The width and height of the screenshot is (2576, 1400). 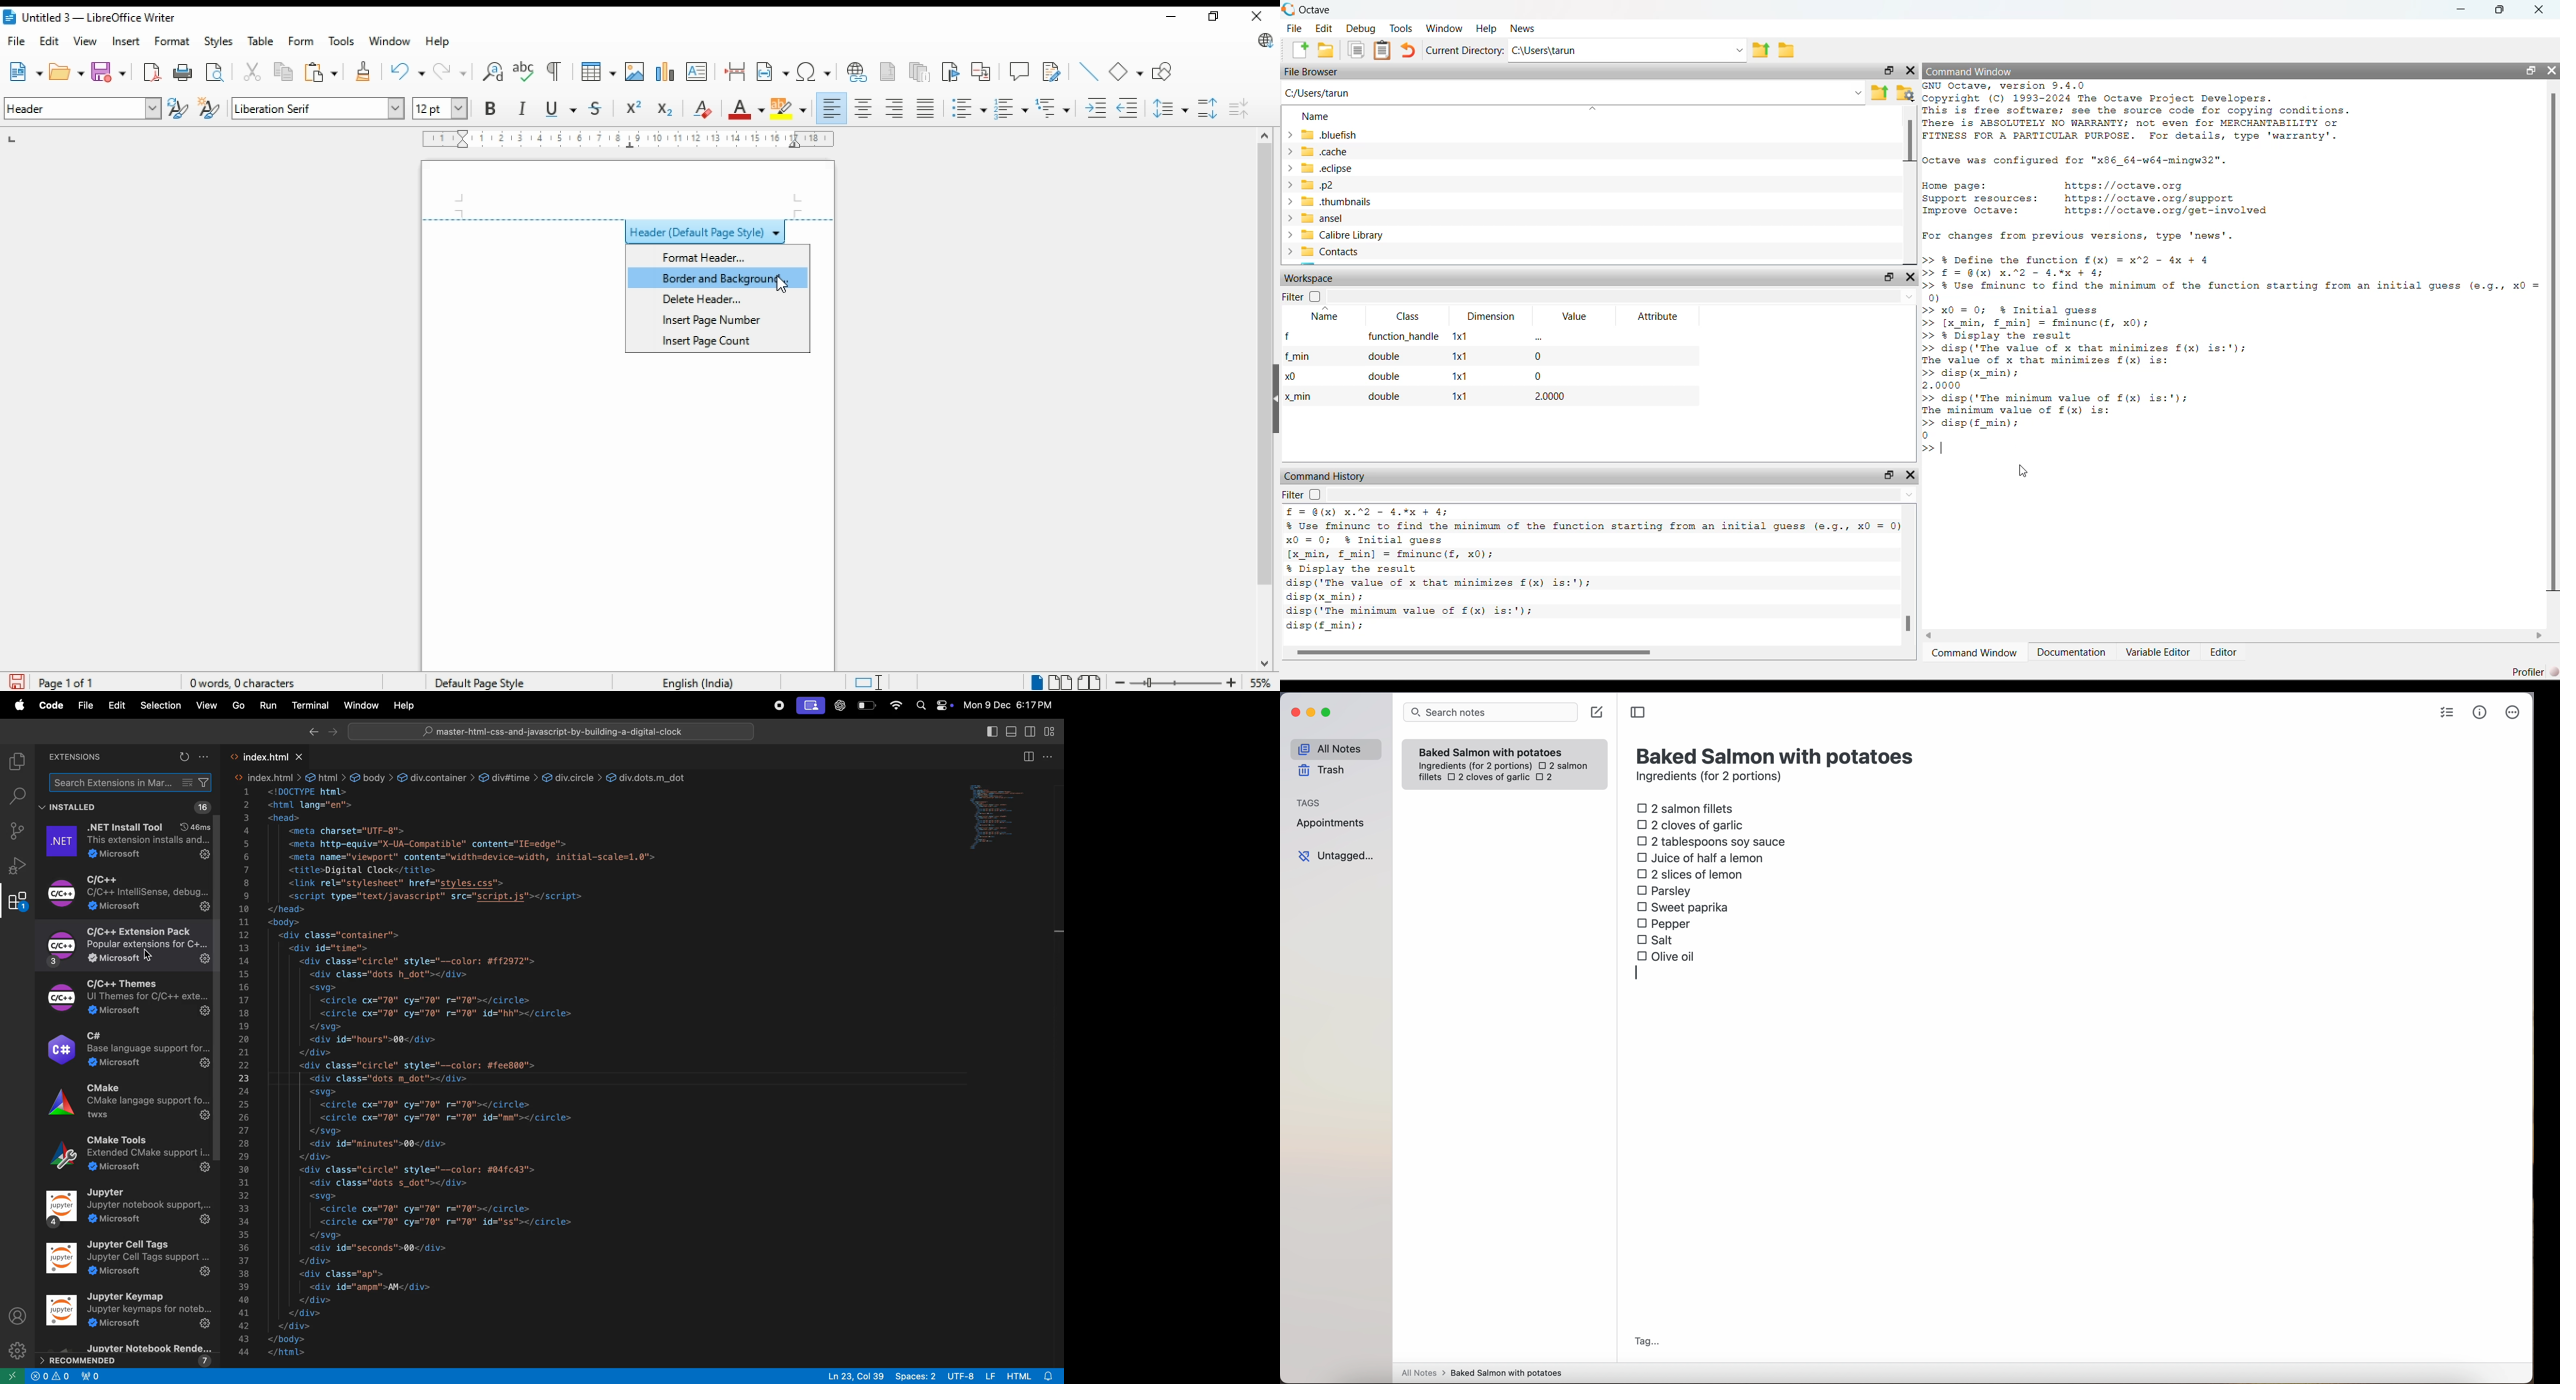 What do you see at coordinates (1337, 855) in the screenshot?
I see `untagged` at bounding box center [1337, 855].